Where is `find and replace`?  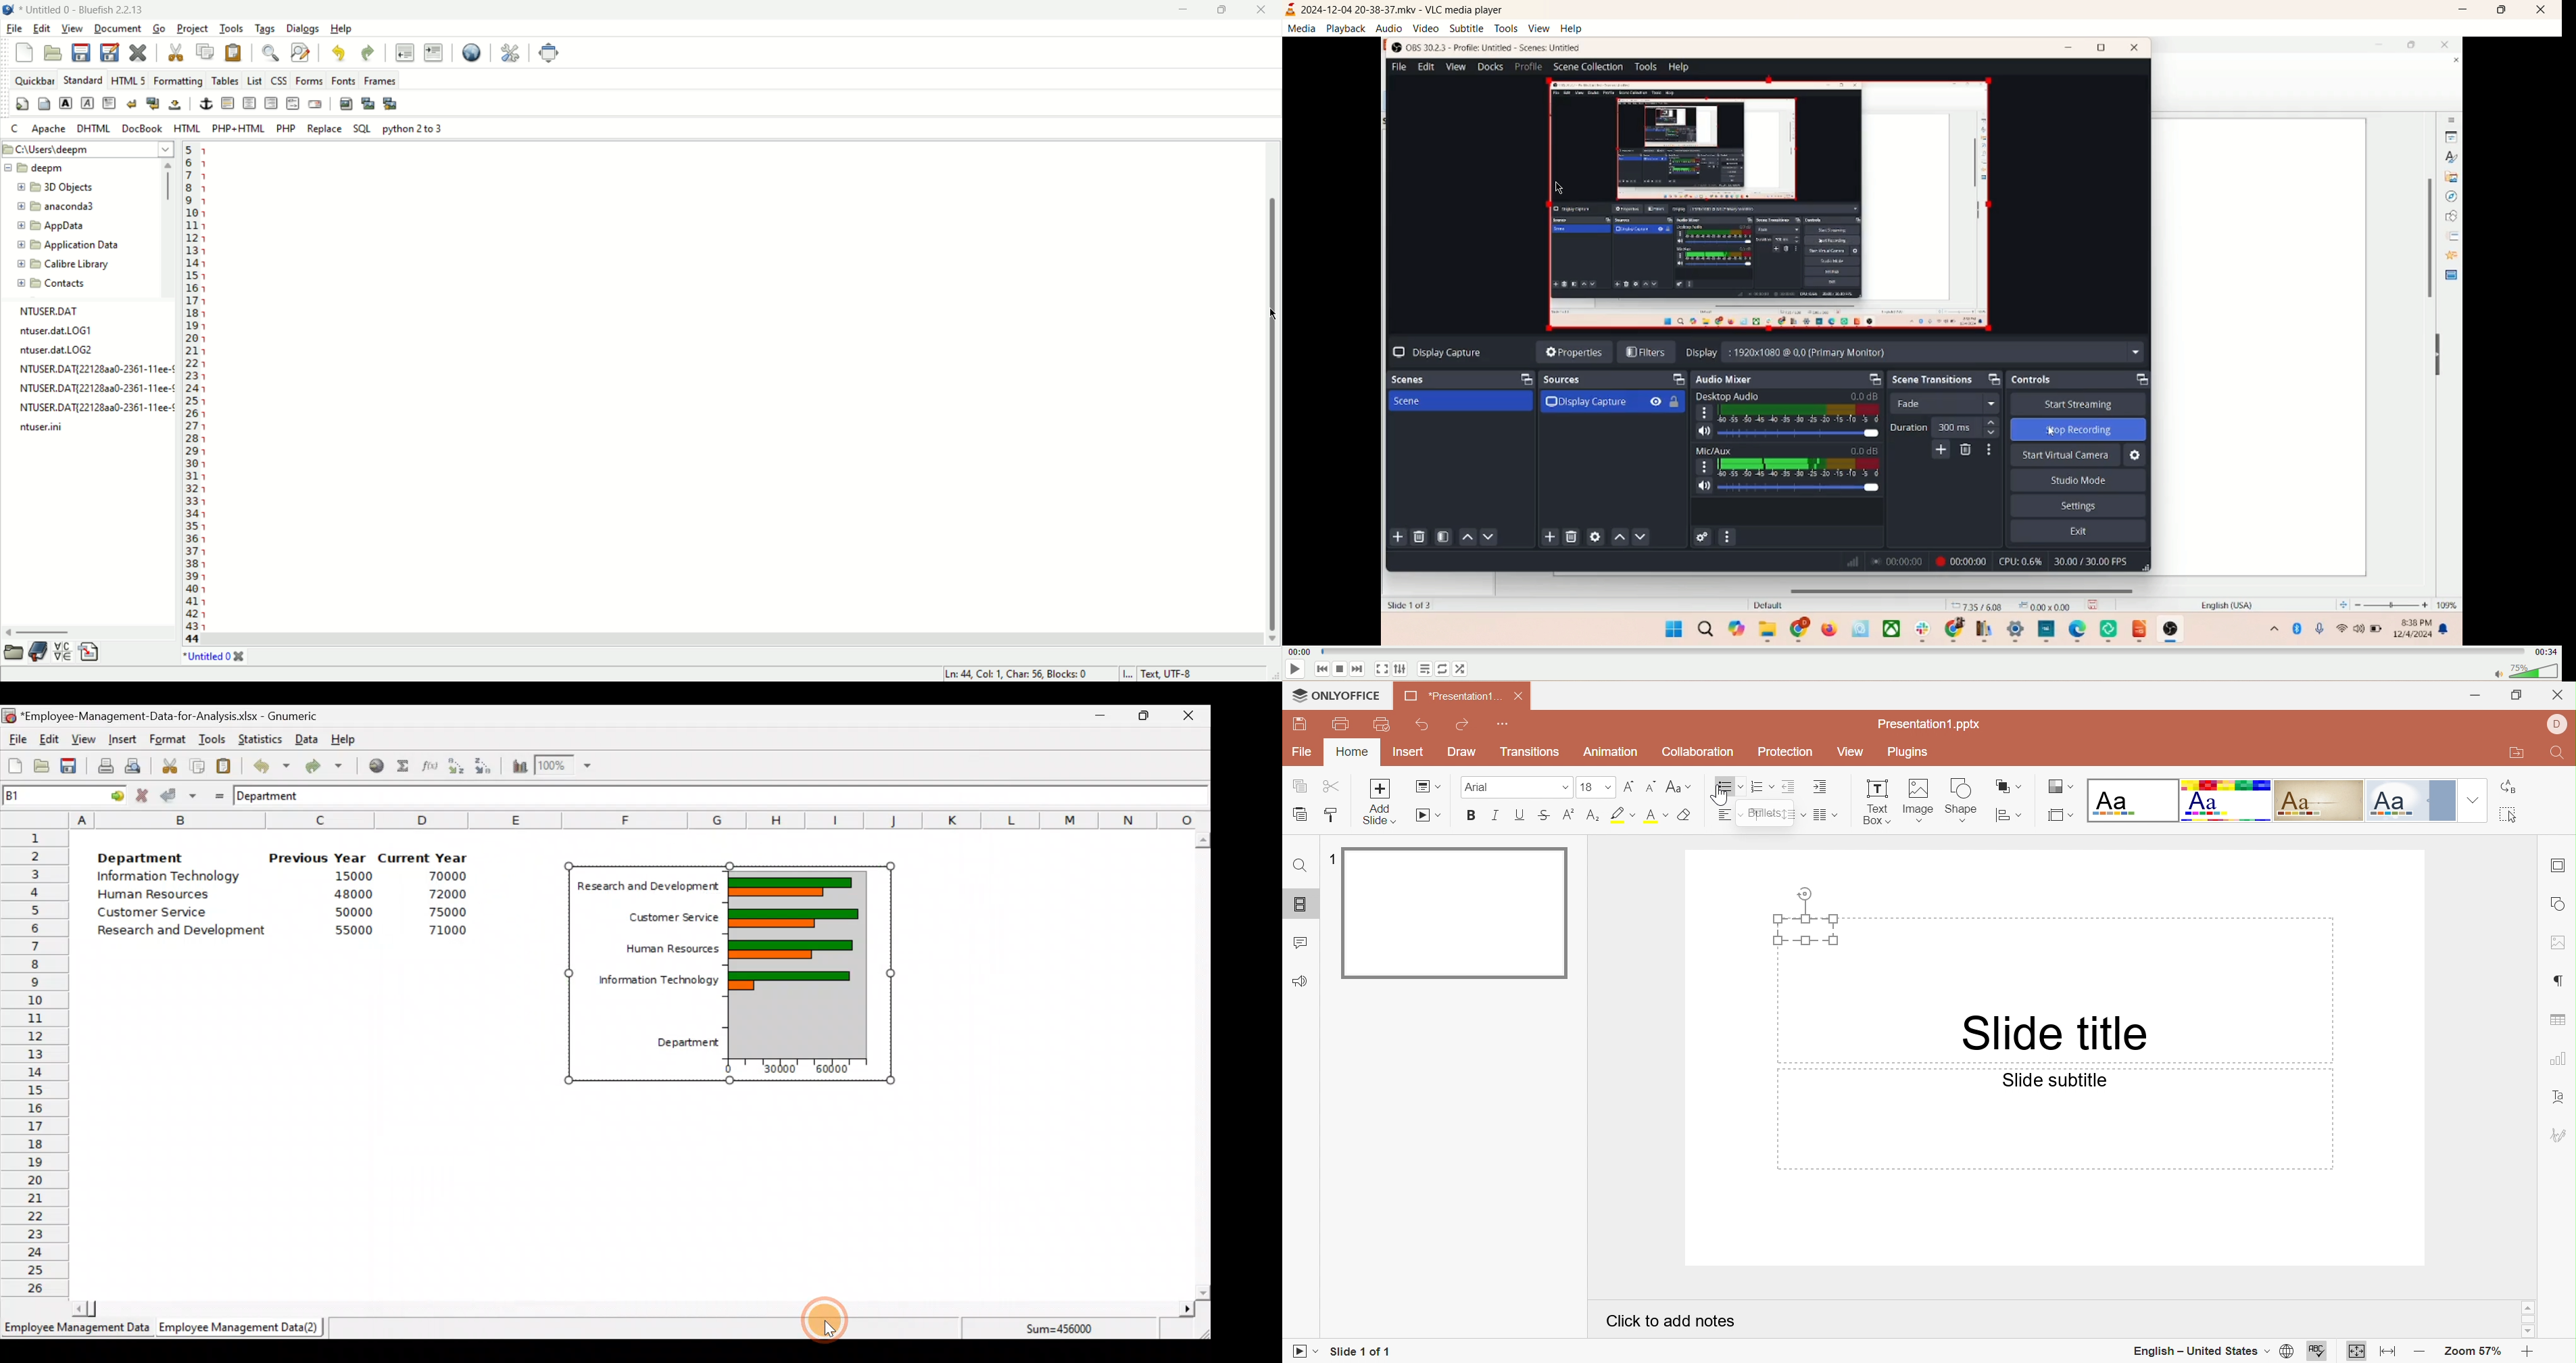 find and replace is located at coordinates (300, 53).